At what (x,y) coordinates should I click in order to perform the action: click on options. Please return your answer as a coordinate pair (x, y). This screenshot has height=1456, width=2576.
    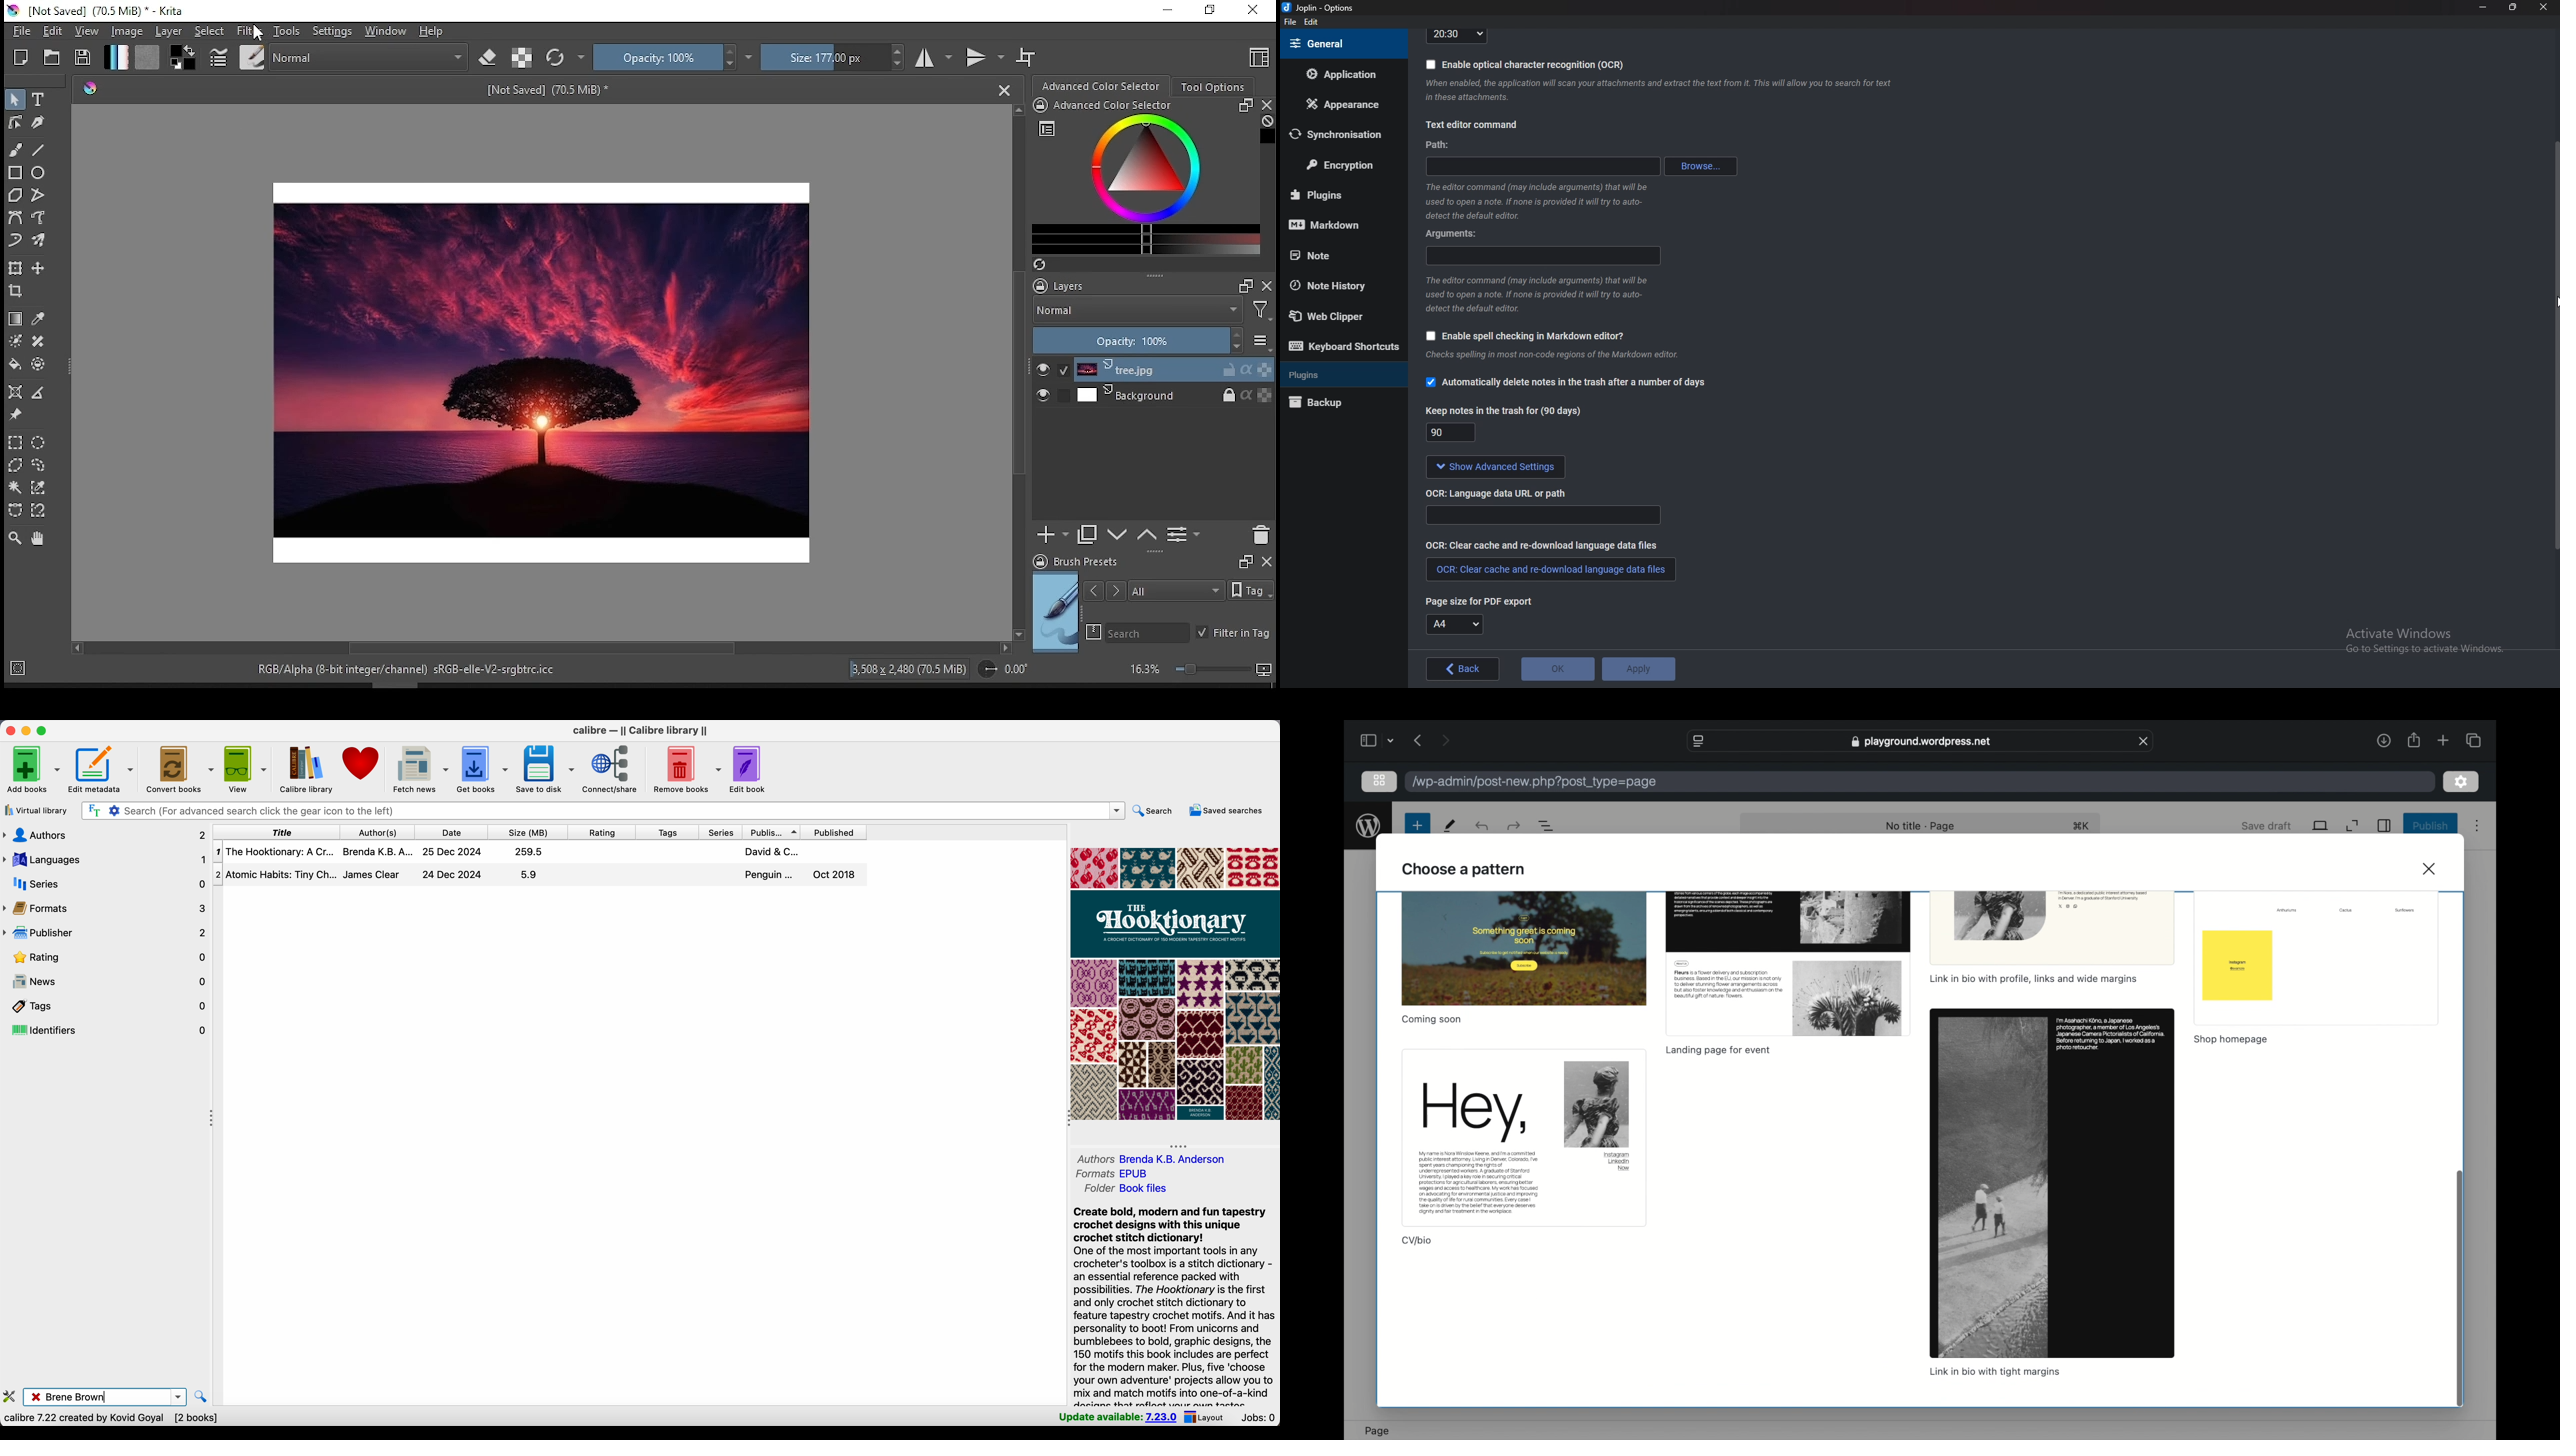
    Looking at the image, I should click on (179, 1397).